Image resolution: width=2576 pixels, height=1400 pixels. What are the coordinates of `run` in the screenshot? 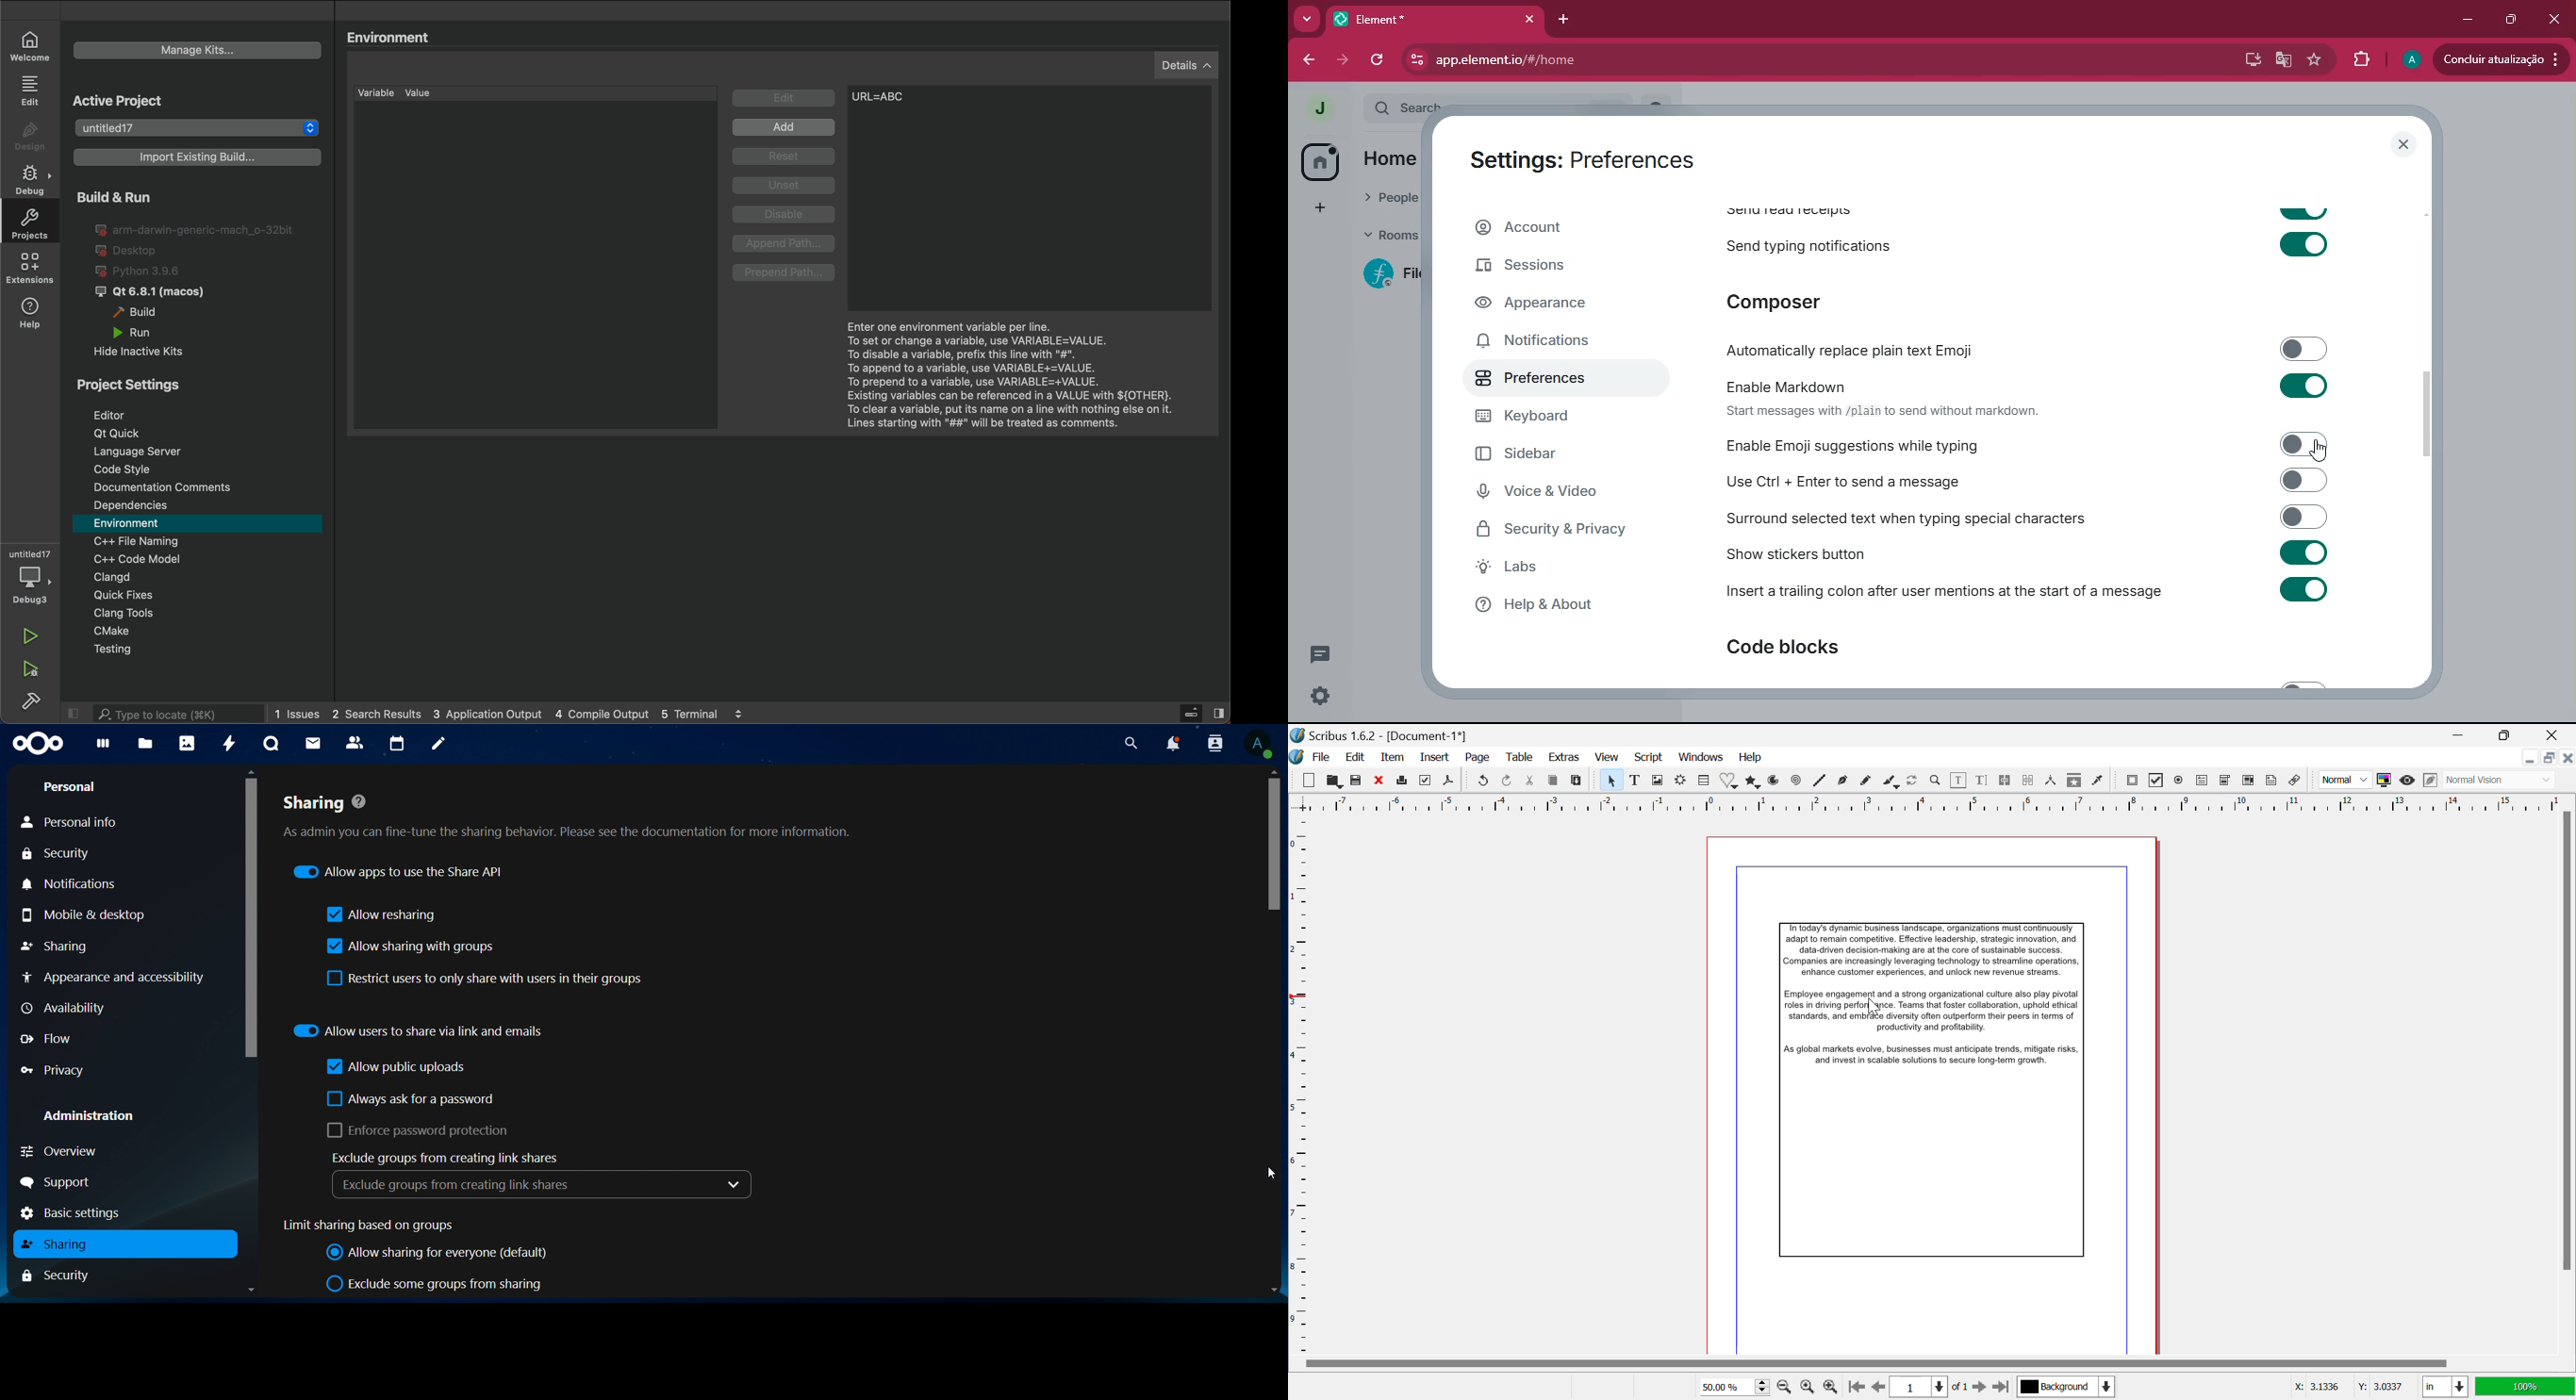 It's located at (37, 639).